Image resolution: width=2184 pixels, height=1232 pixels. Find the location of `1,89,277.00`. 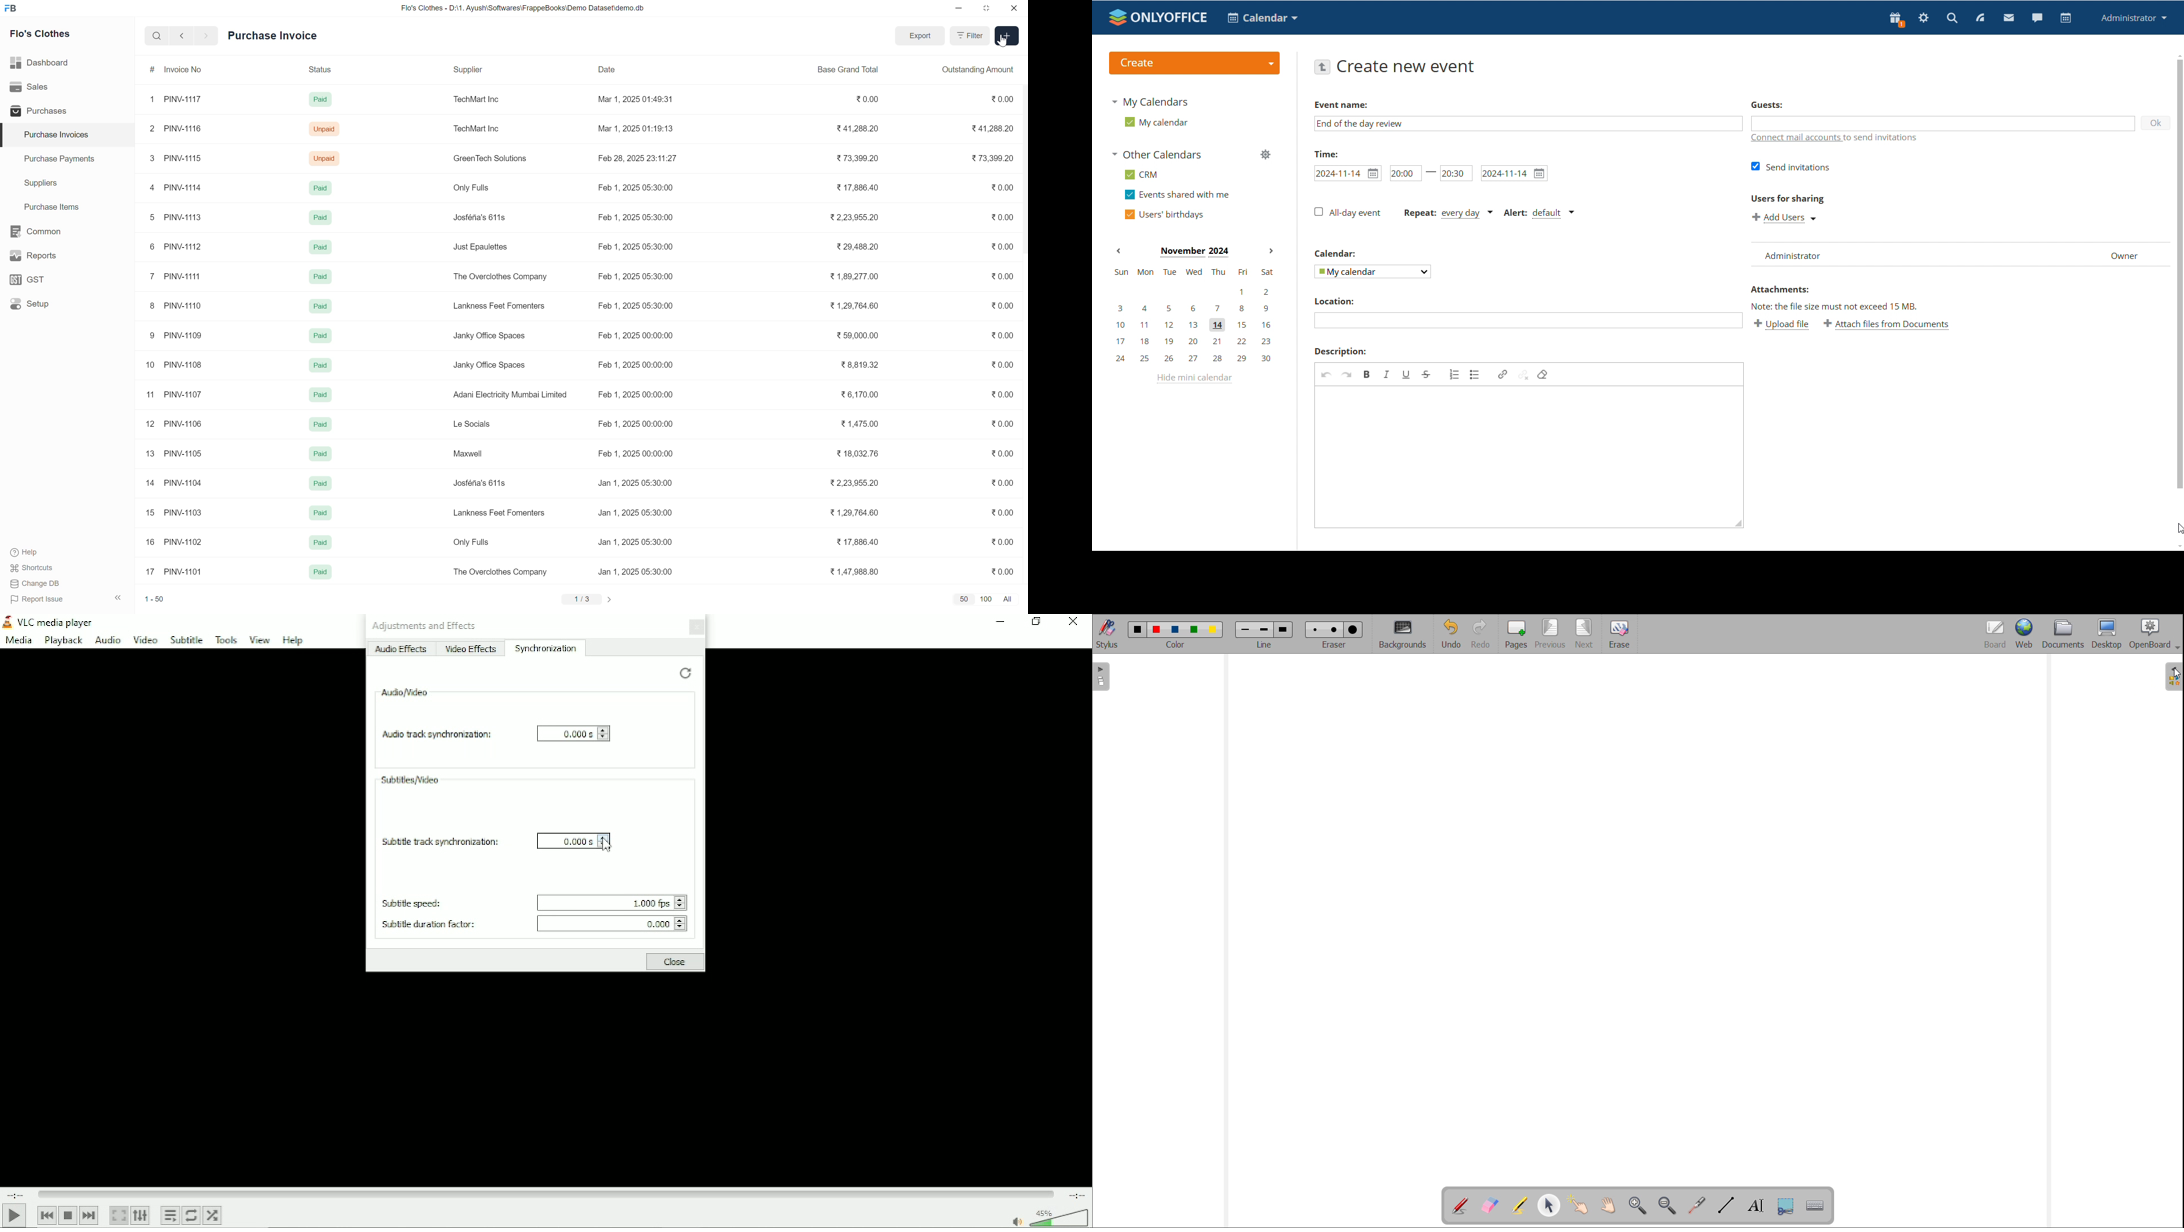

1,89,277.00 is located at coordinates (854, 276).